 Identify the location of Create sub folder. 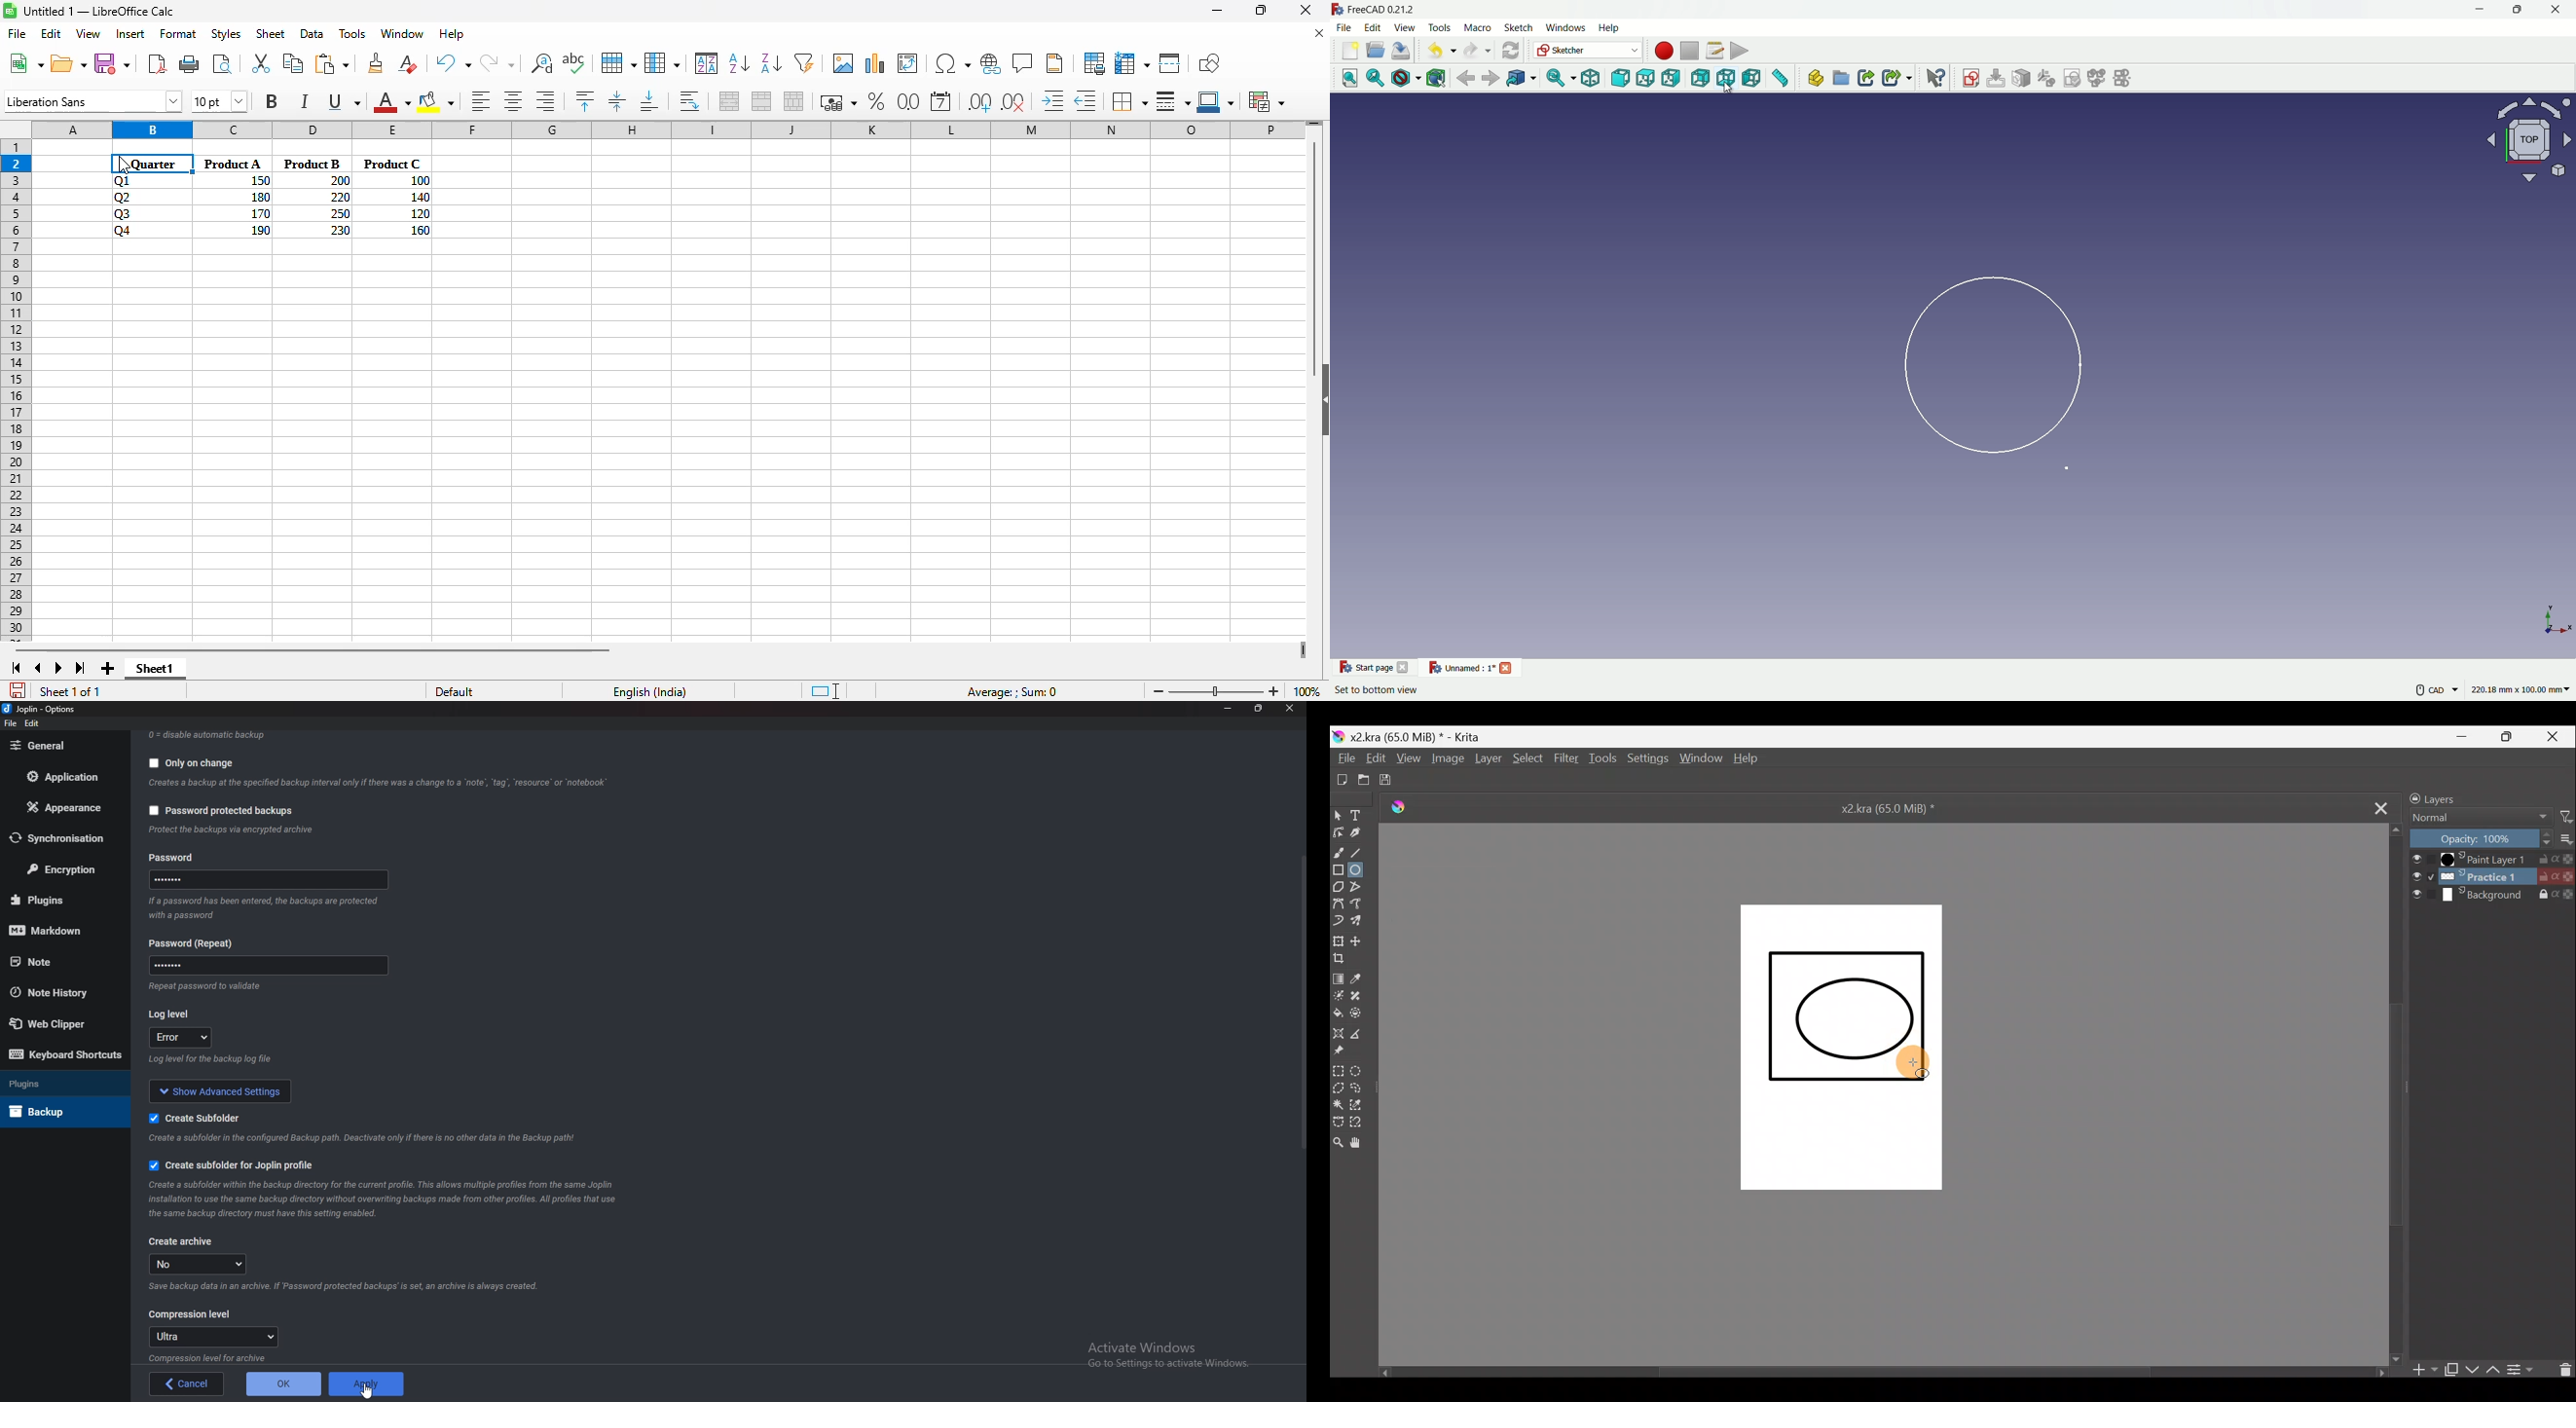
(203, 1116).